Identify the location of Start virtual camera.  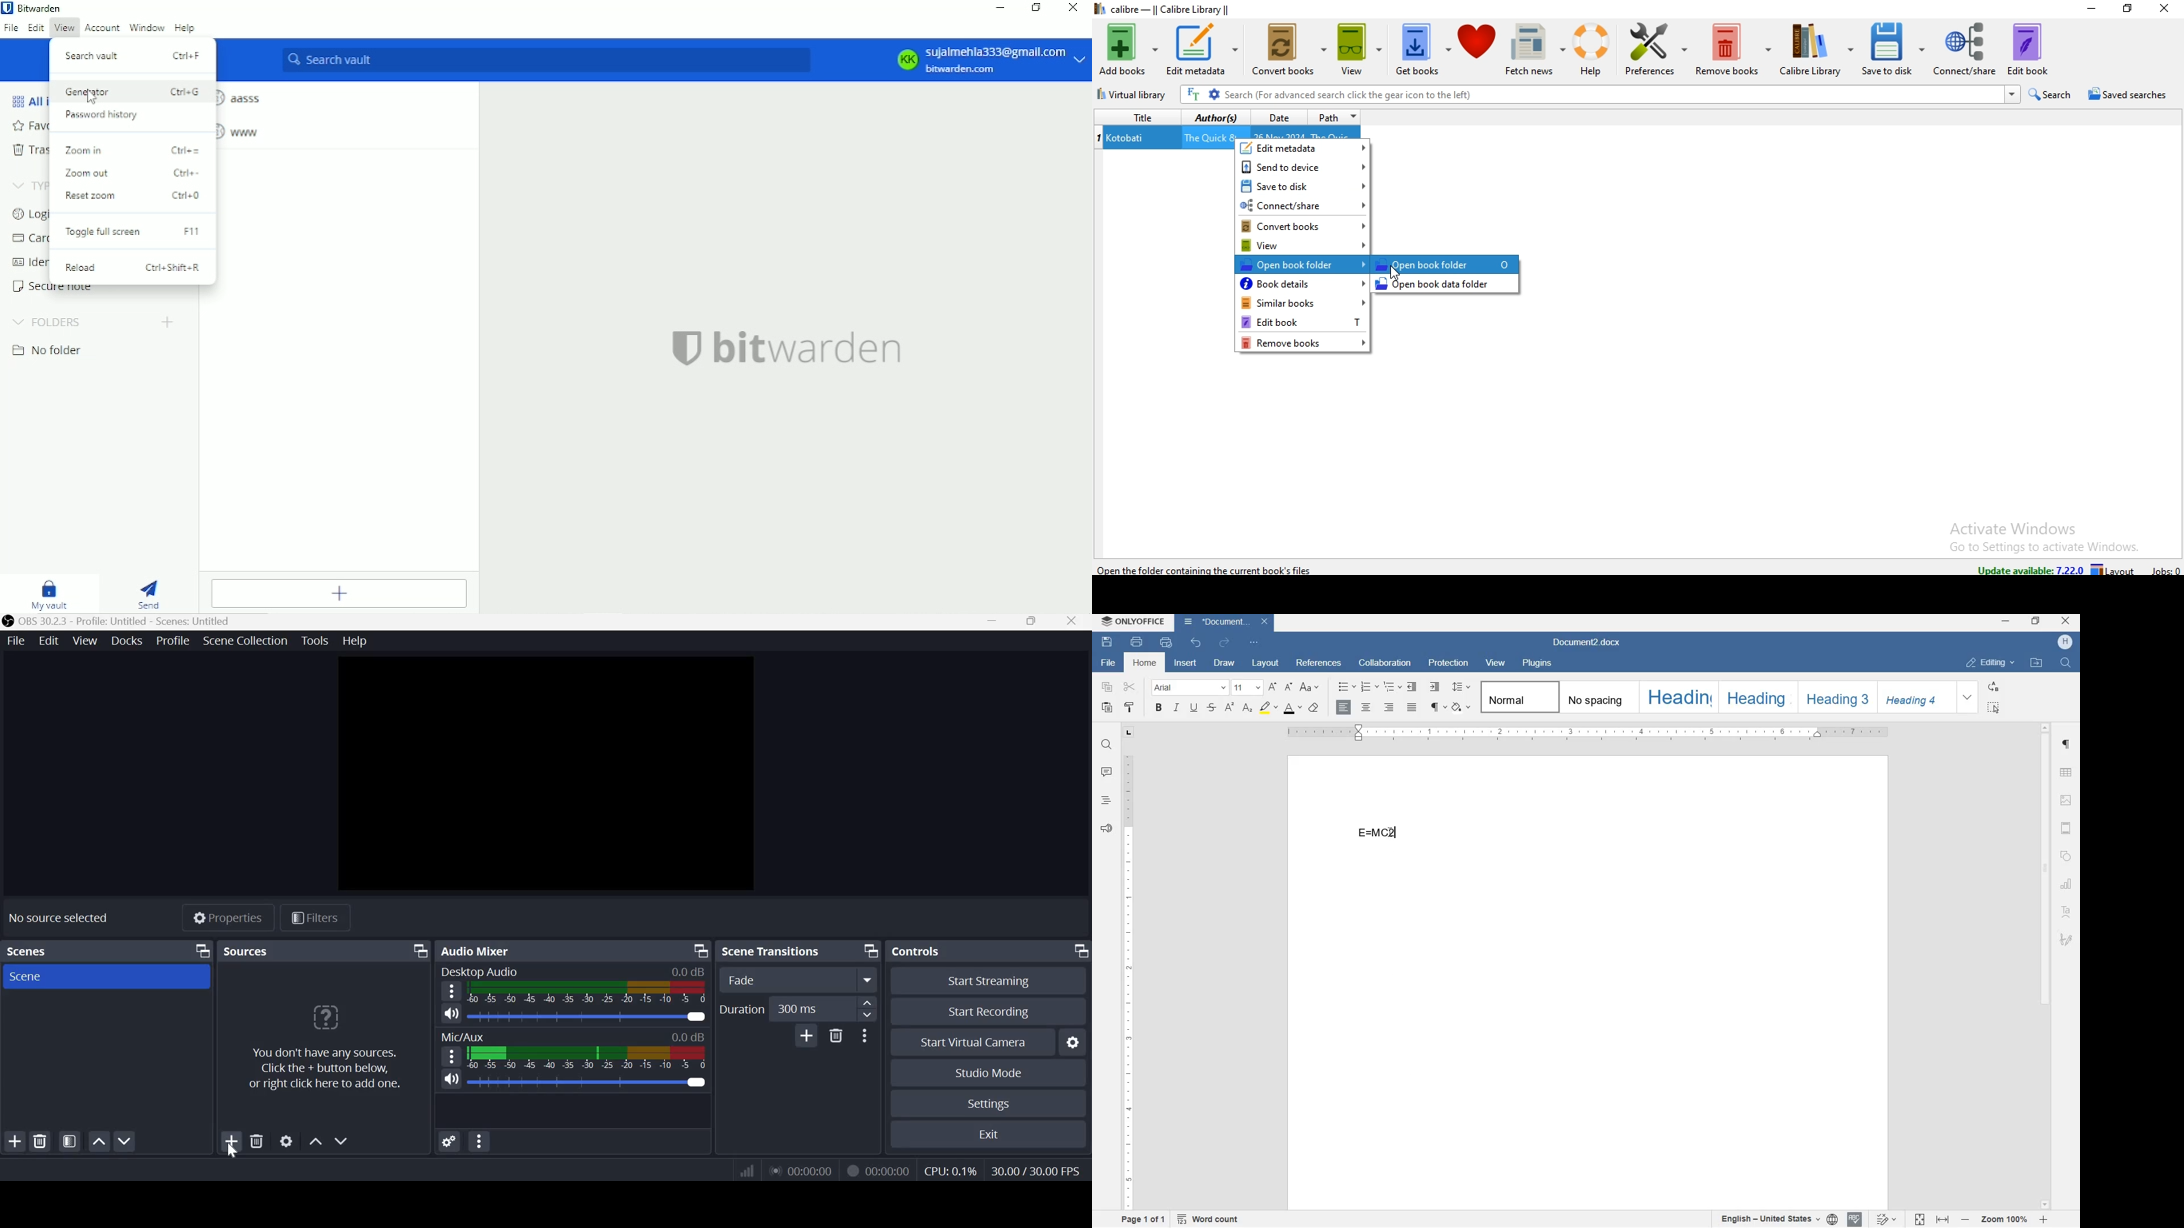
(978, 1043).